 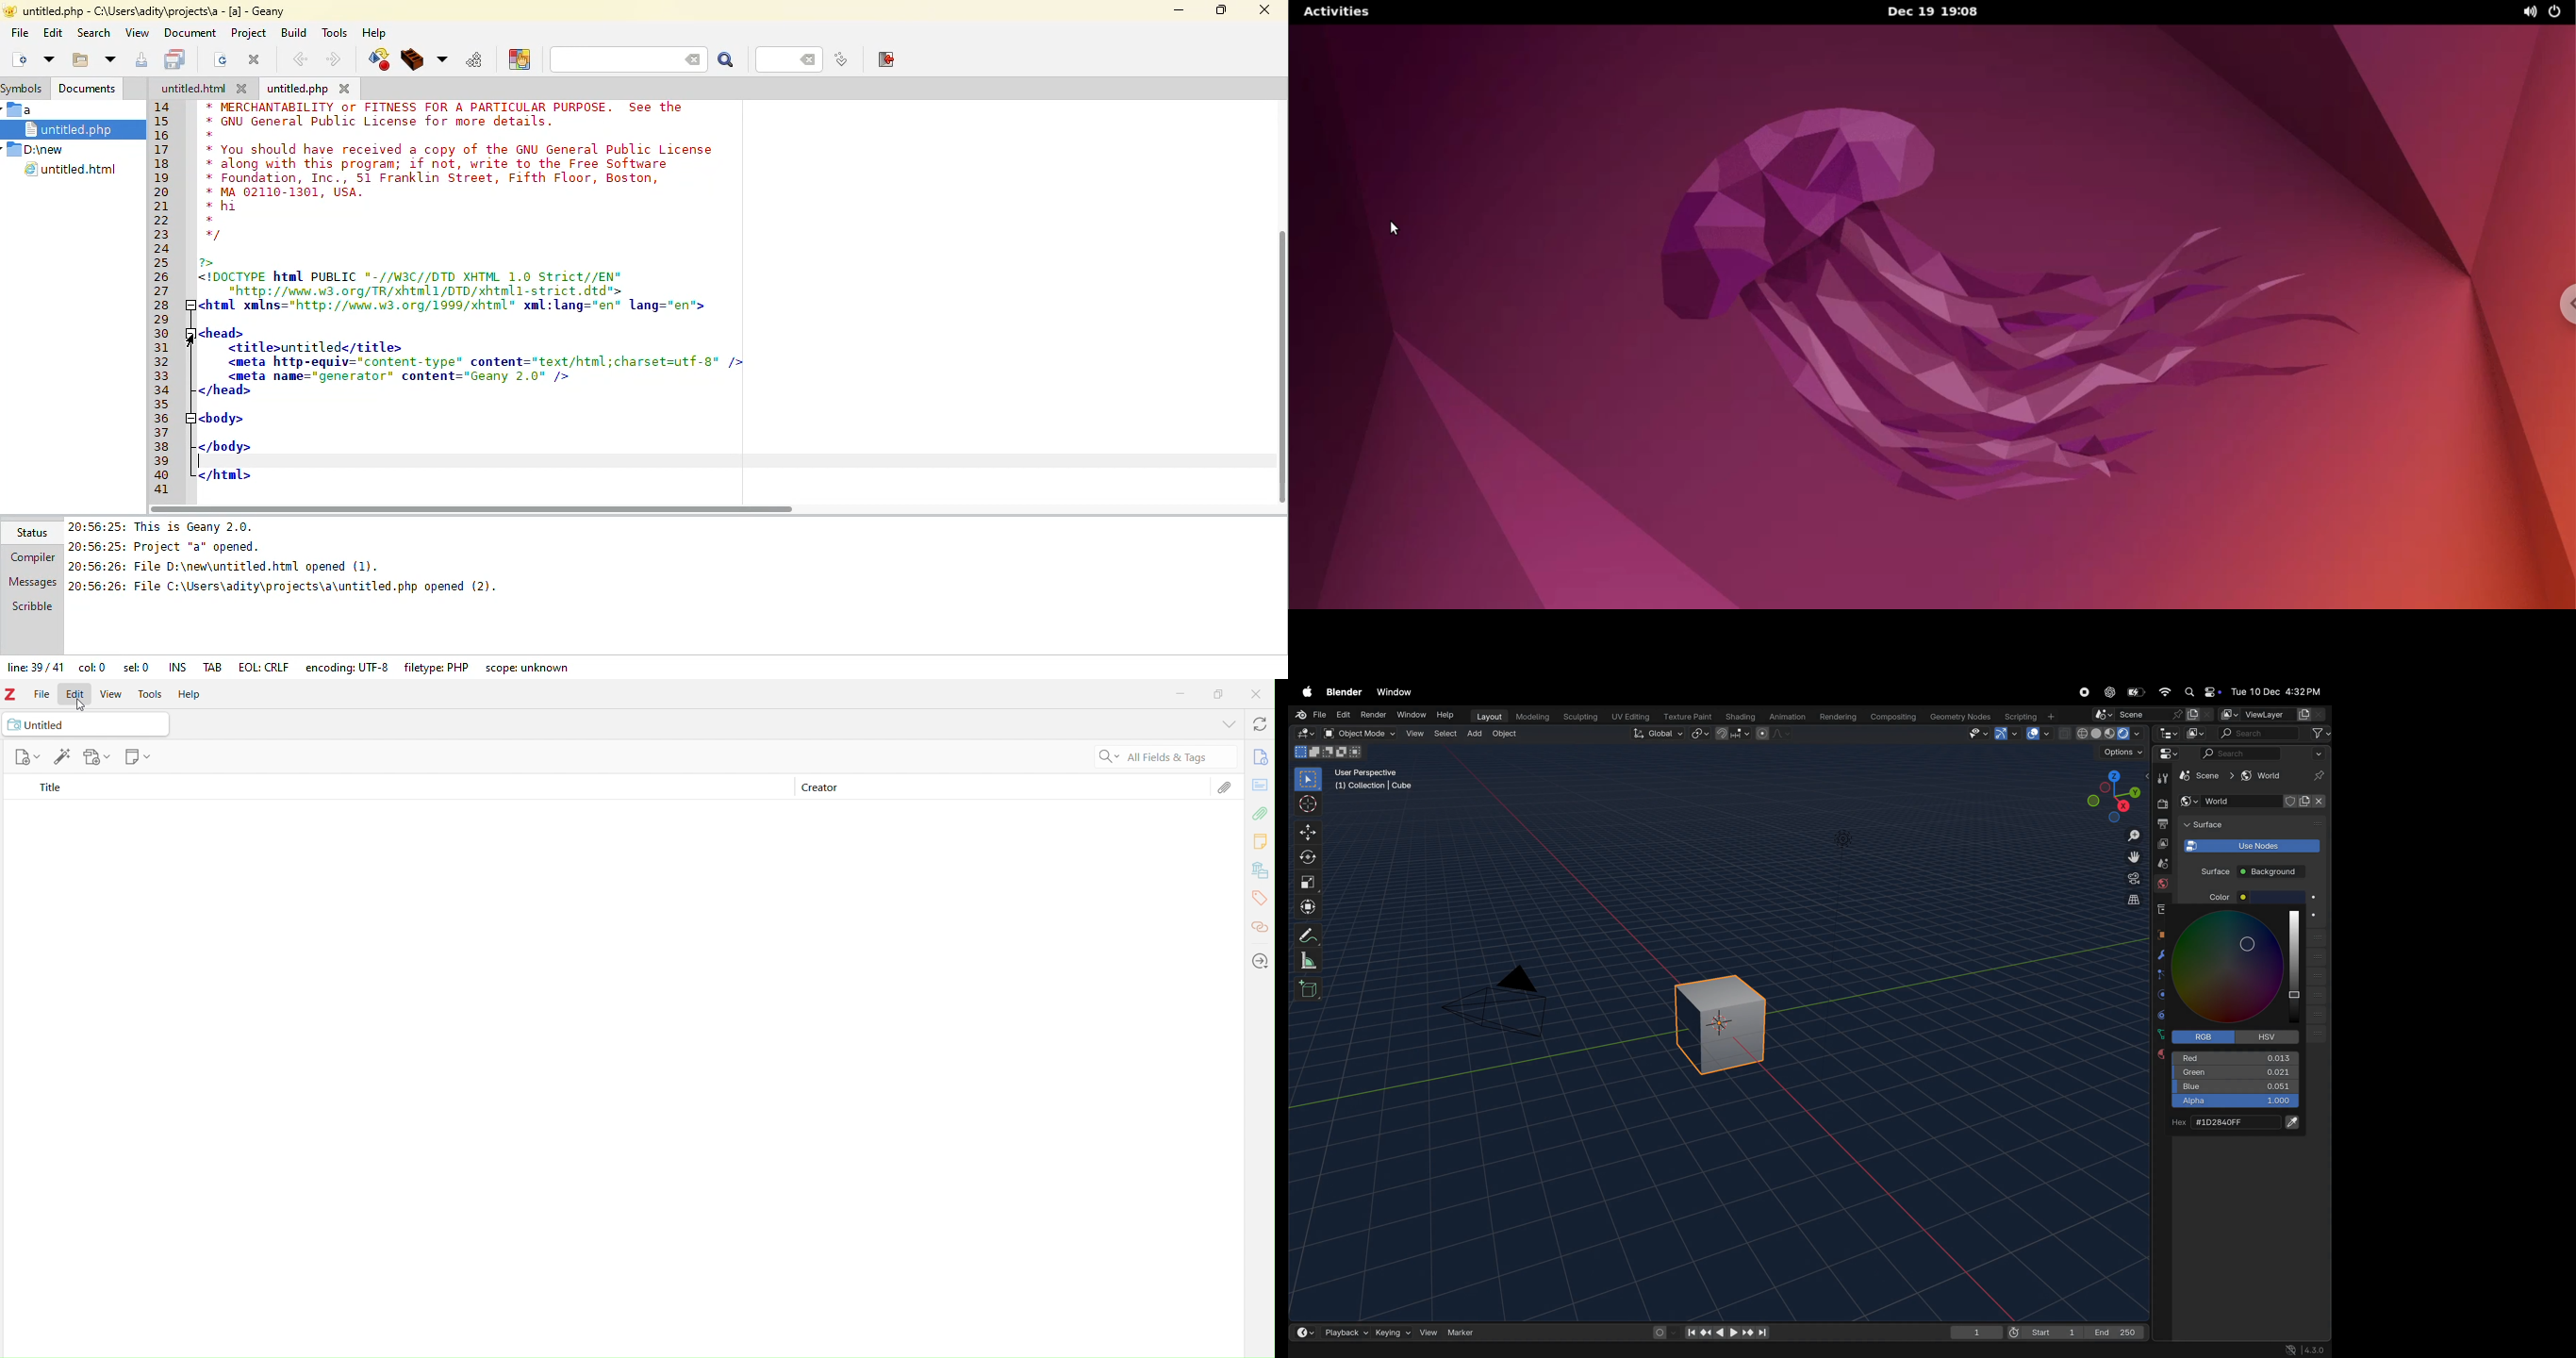 What do you see at coordinates (1393, 1331) in the screenshot?
I see `keying` at bounding box center [1393, 1331].